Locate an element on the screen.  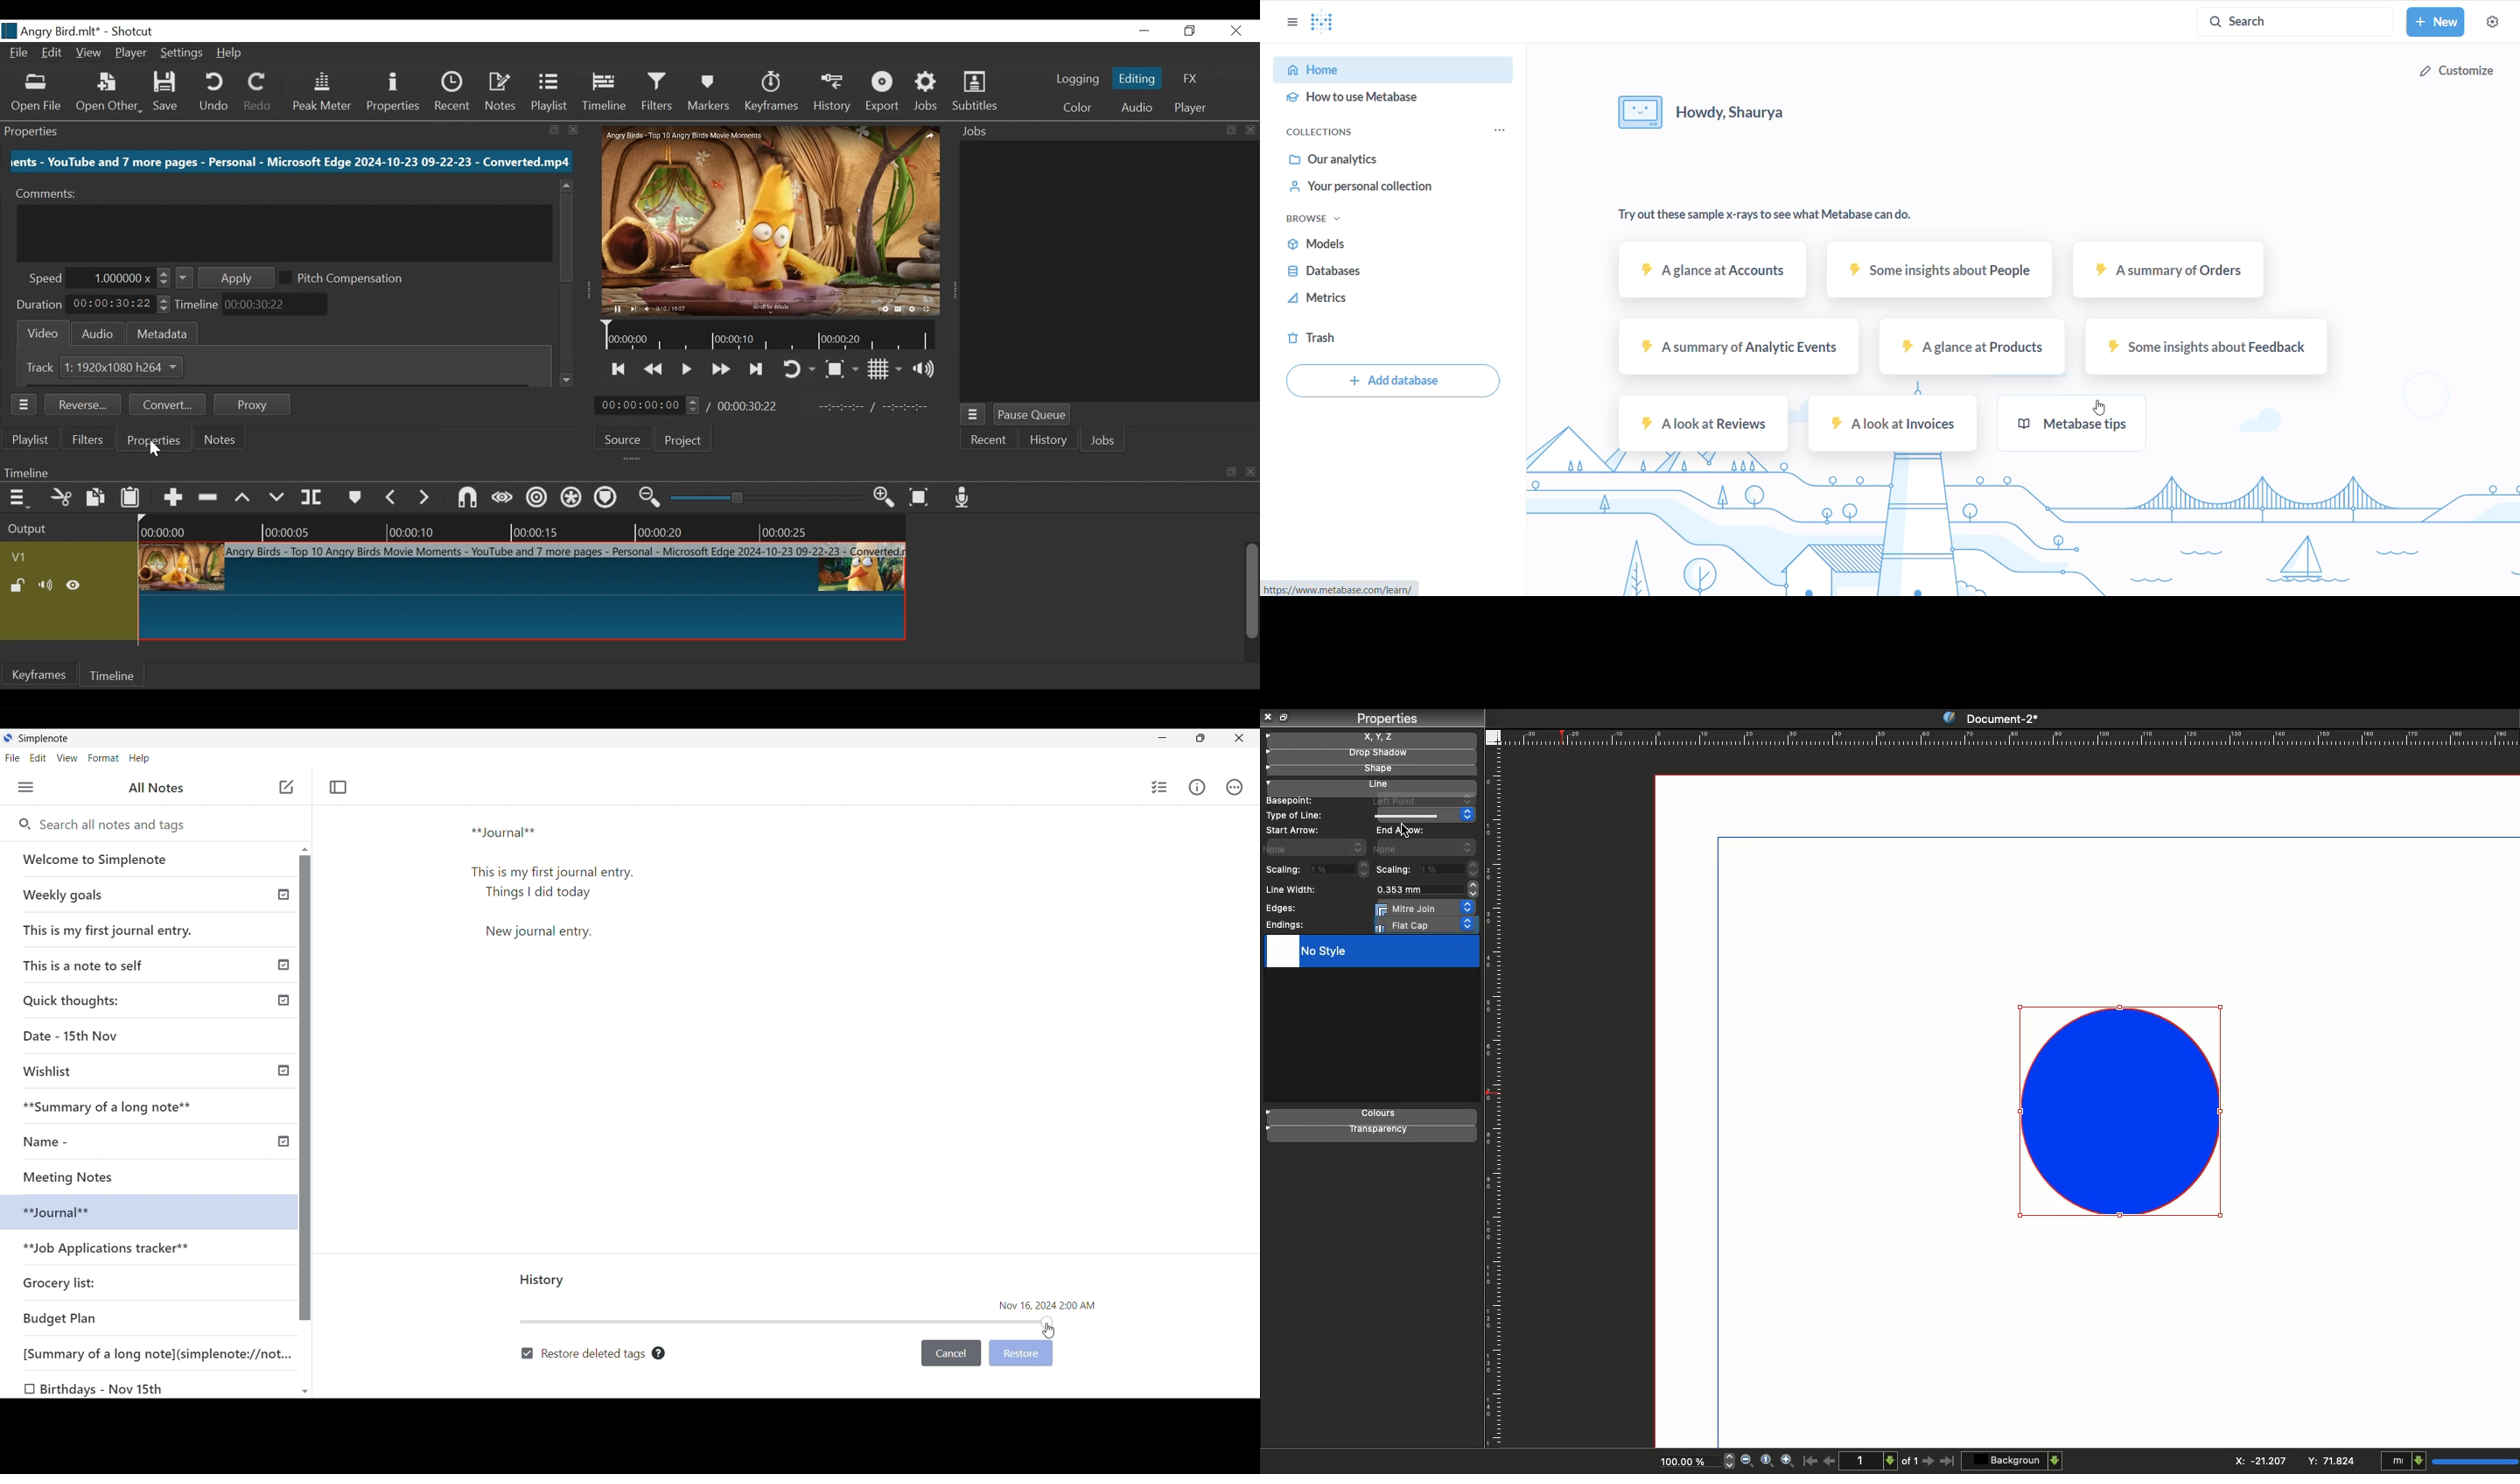
Drop shadow is located at coordinates (1368, 755).